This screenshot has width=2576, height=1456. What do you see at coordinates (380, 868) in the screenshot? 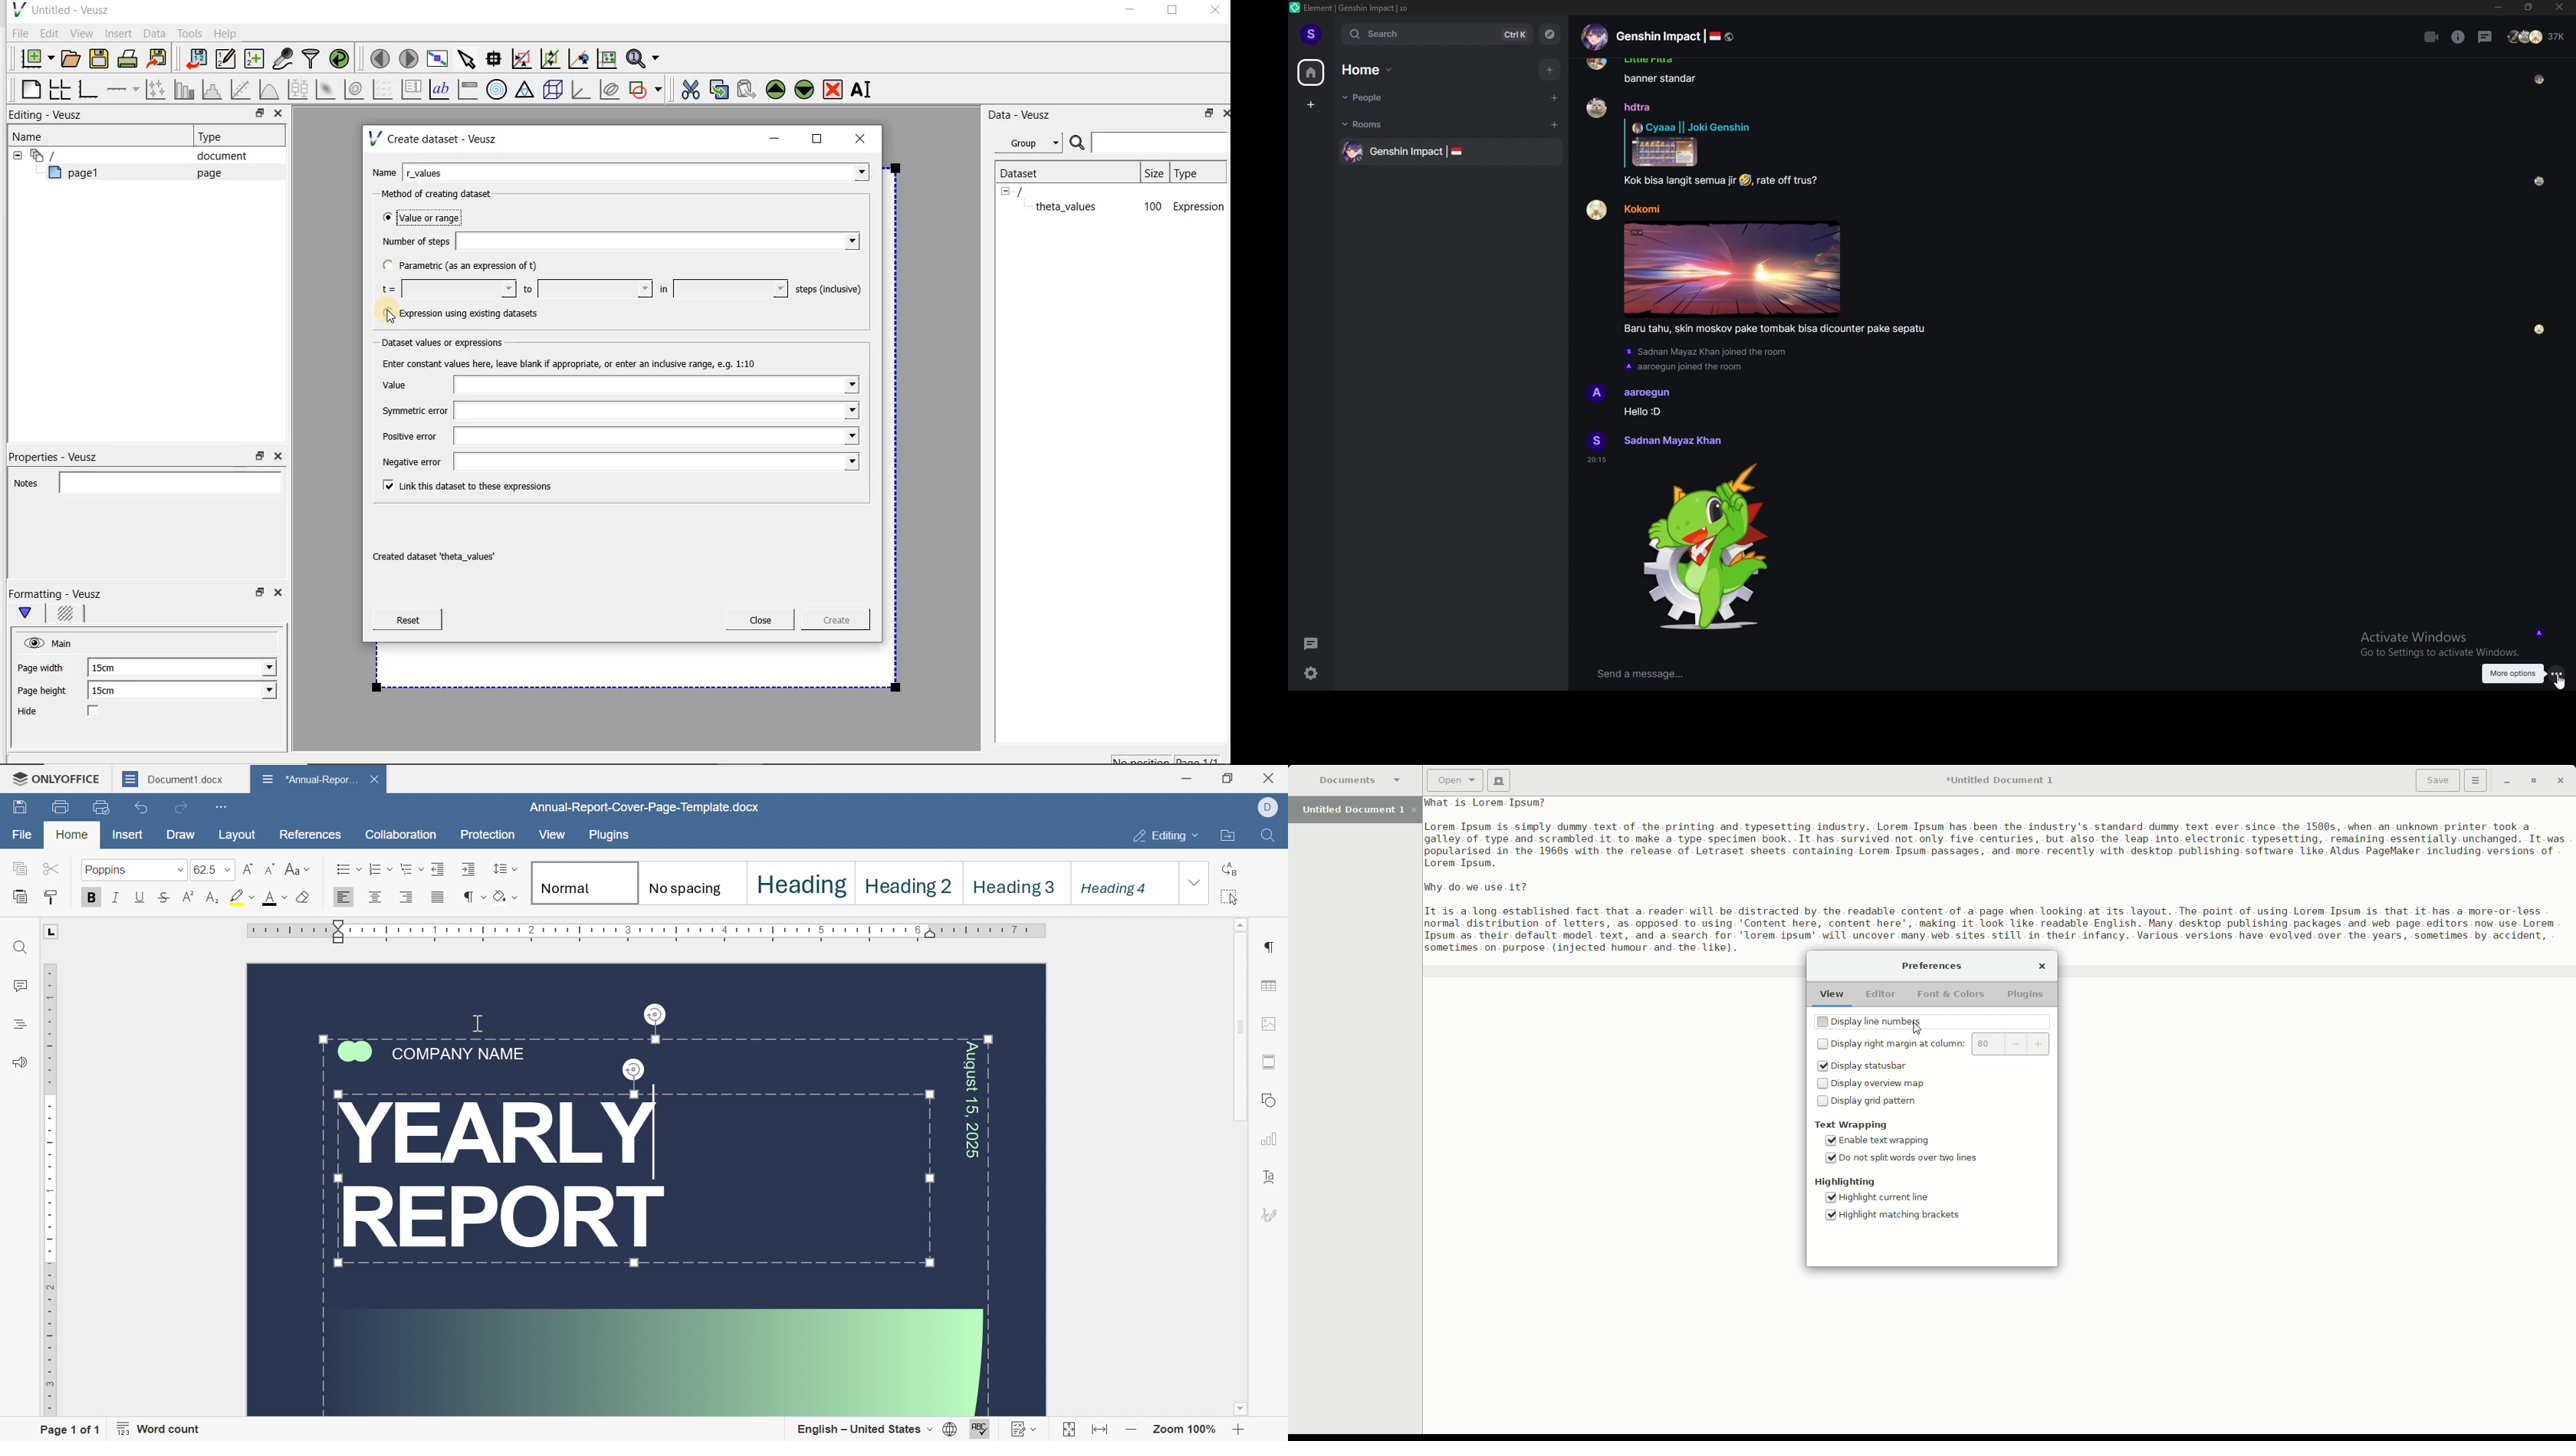
I see `numbering` at bounding box center [380, 868].